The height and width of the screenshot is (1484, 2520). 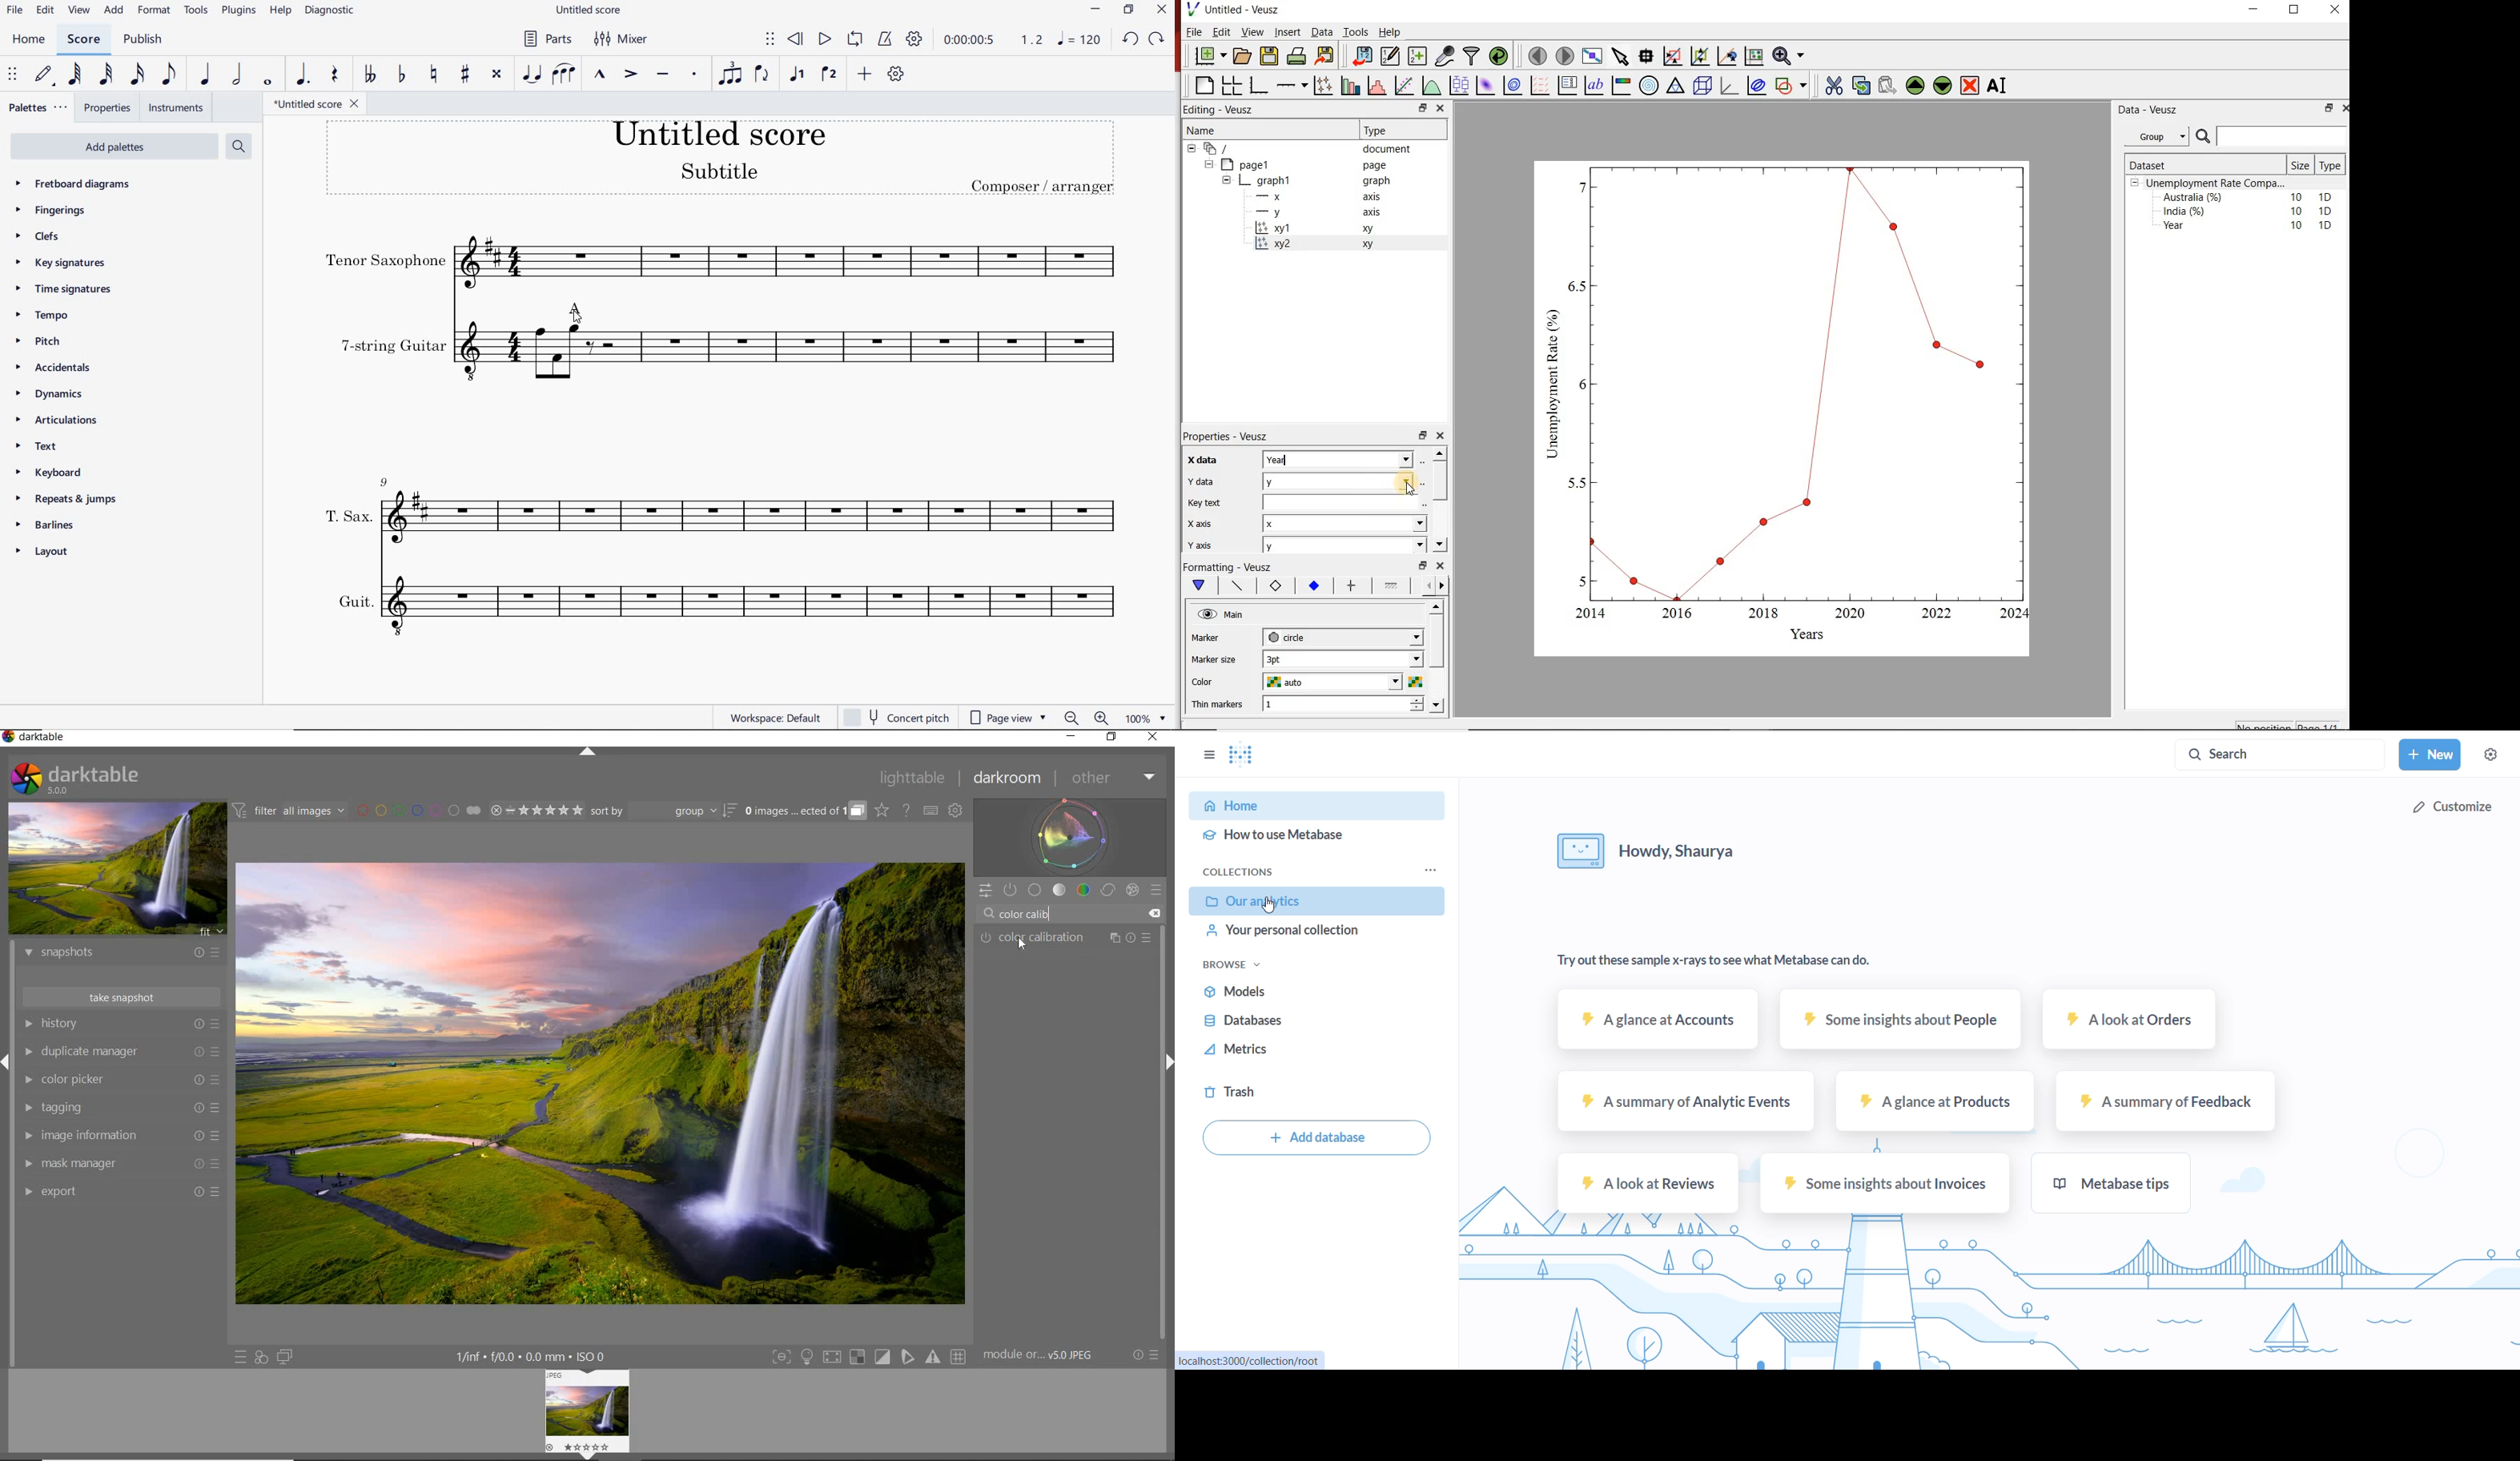 I want to click on image preview, so click(x=588, y=1409).